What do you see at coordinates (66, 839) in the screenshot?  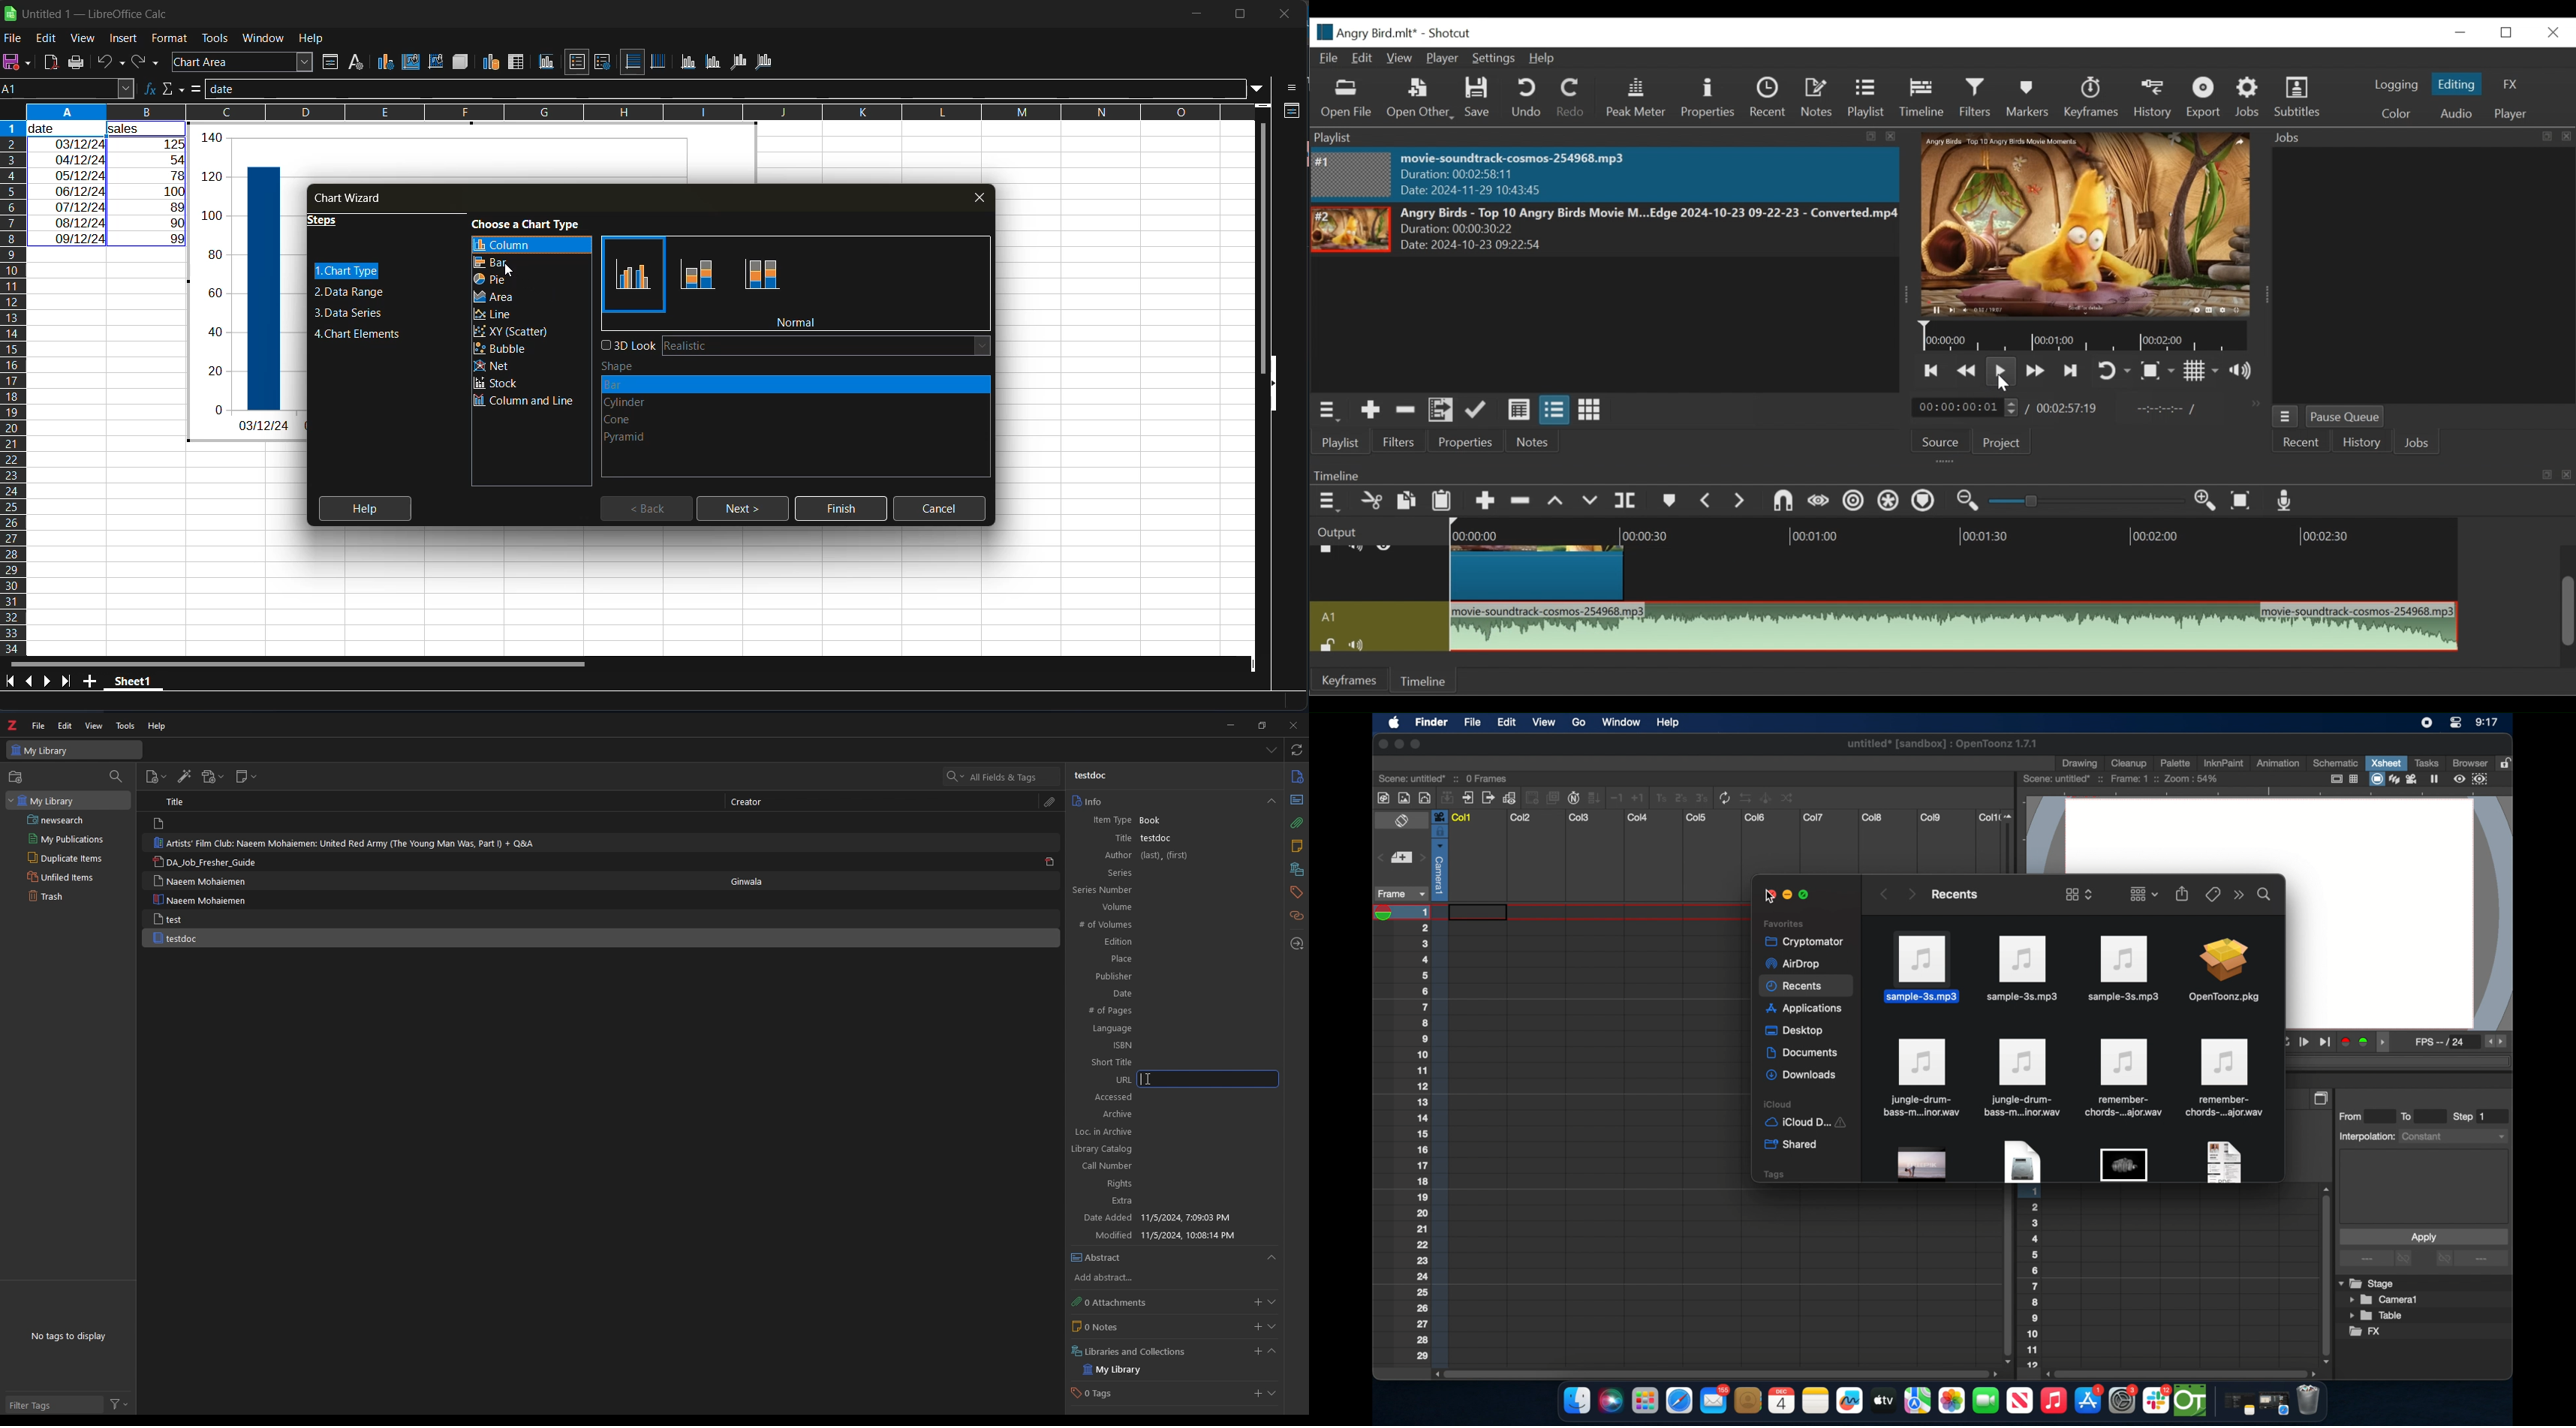 I see `my publications` at bounding box center [66, 839].